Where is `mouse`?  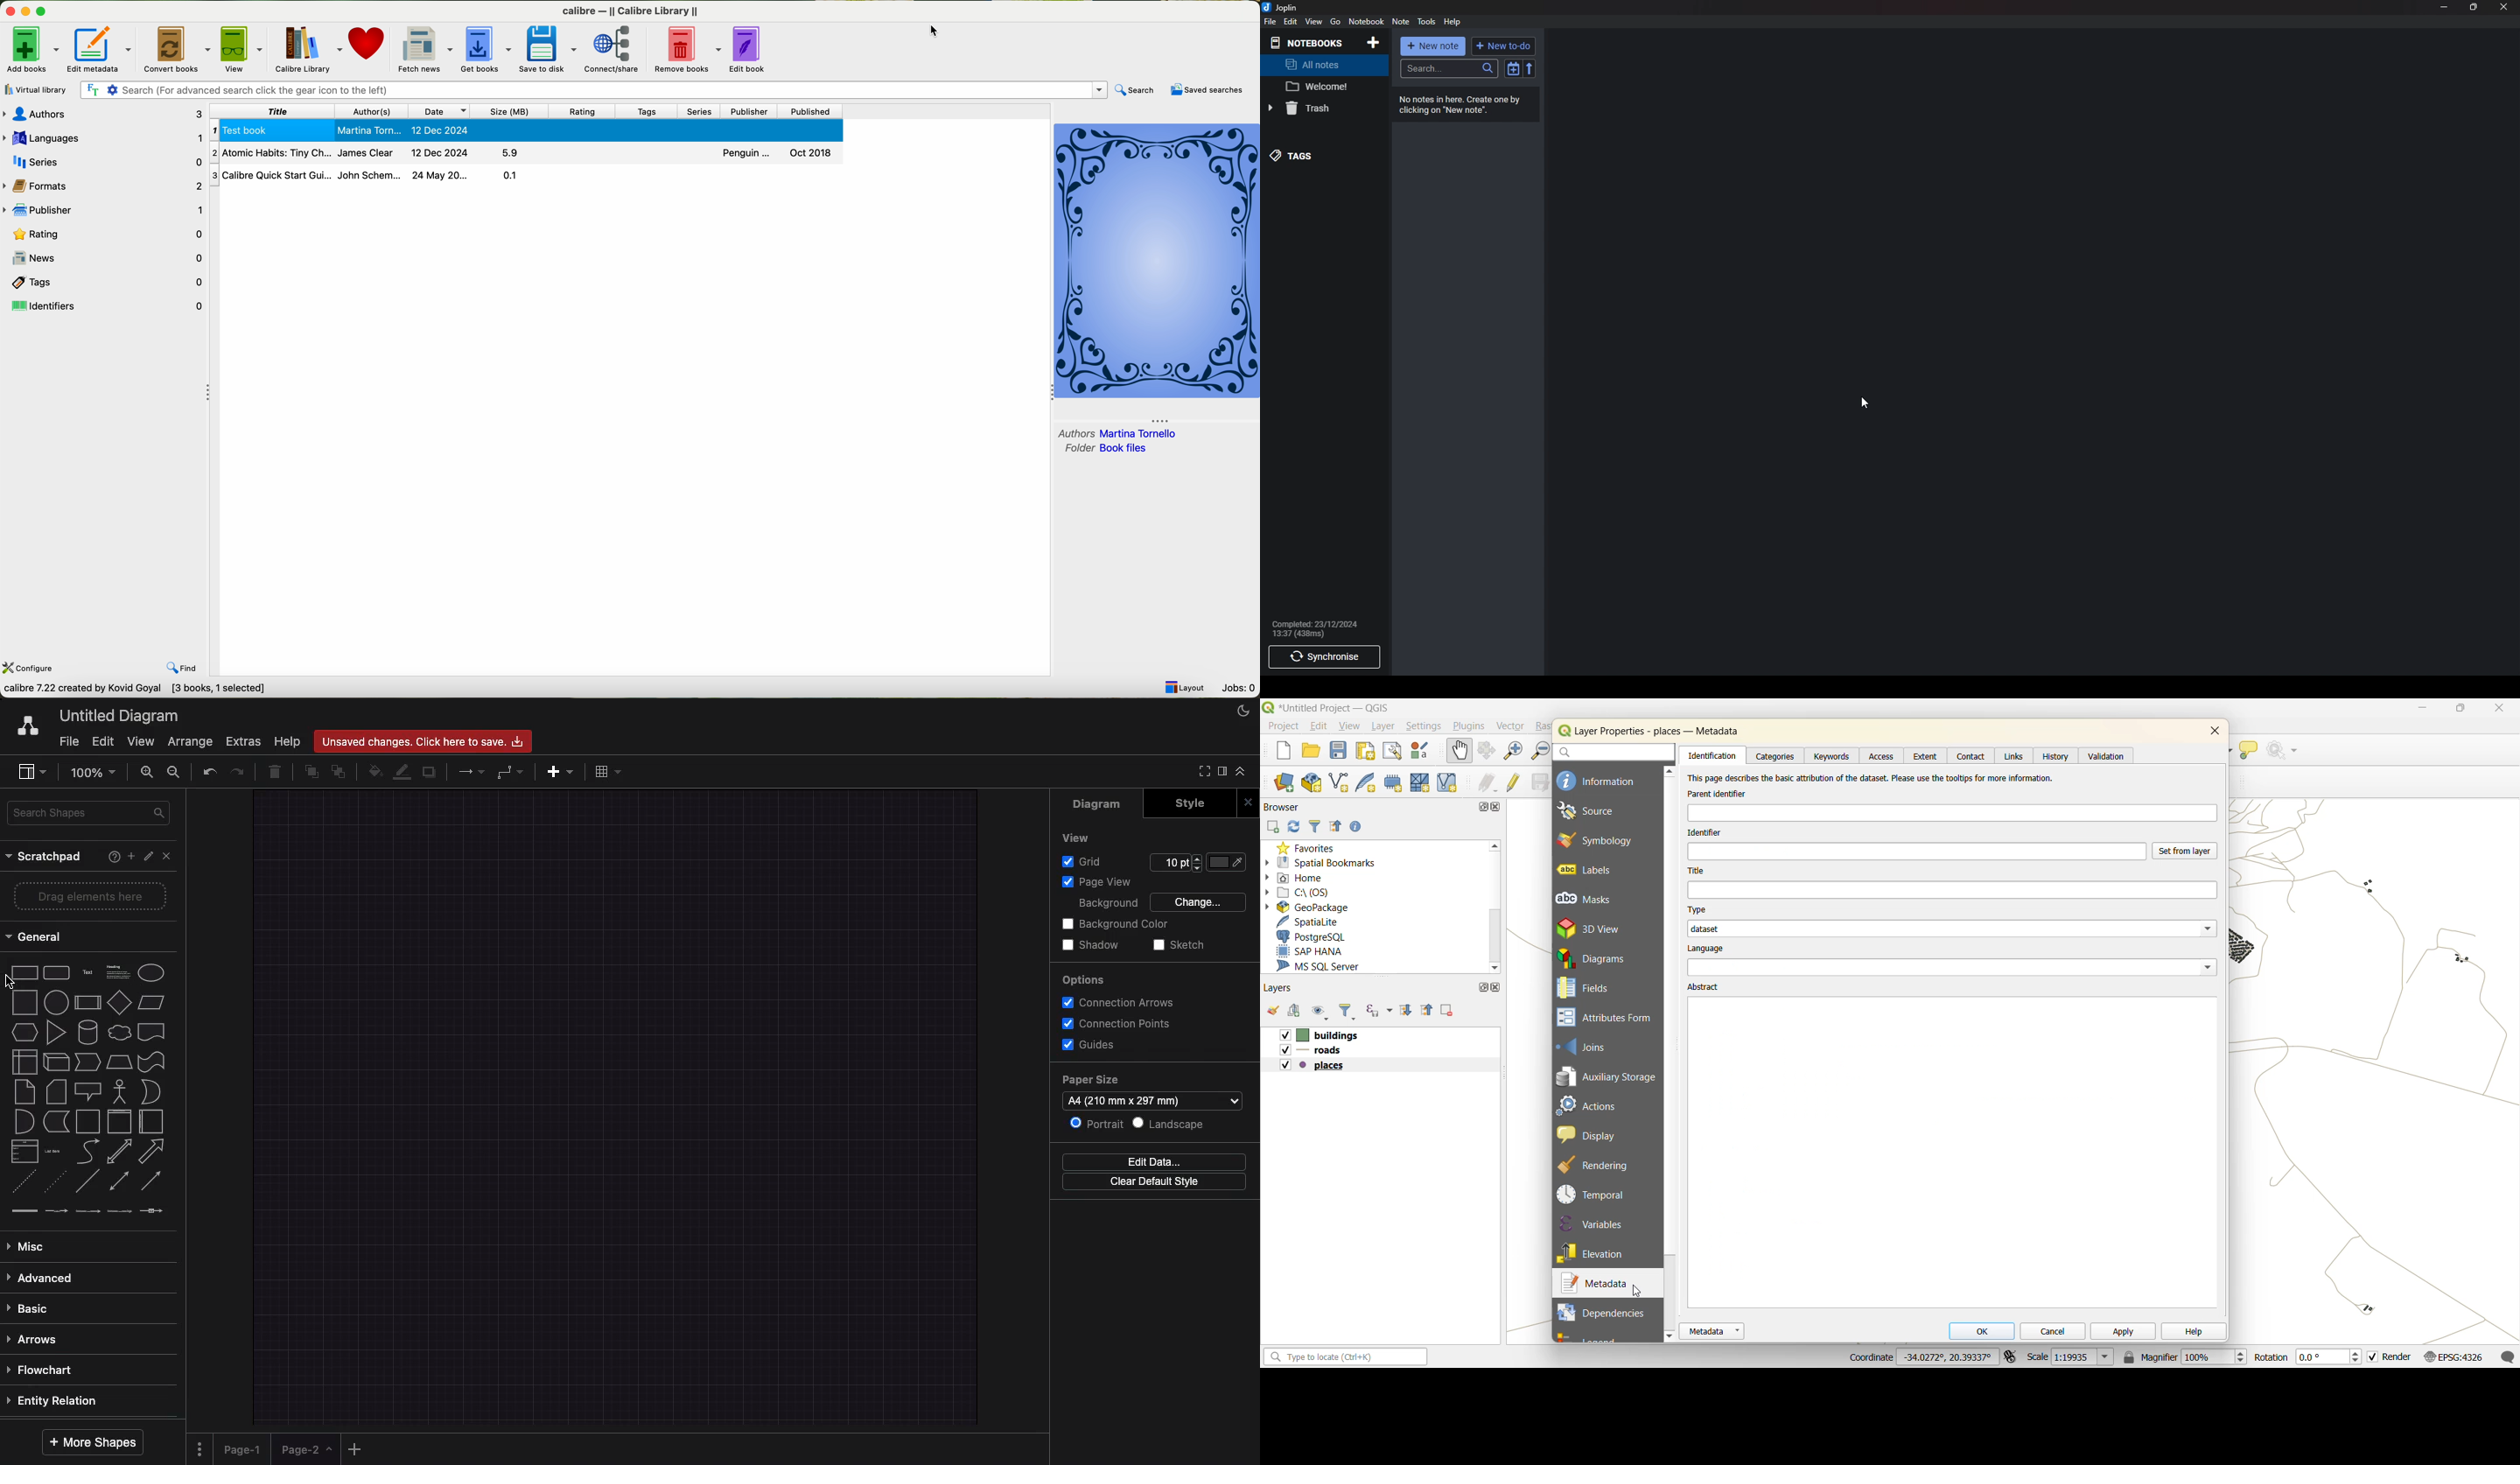
mouse is located at coordinates (933, 32).